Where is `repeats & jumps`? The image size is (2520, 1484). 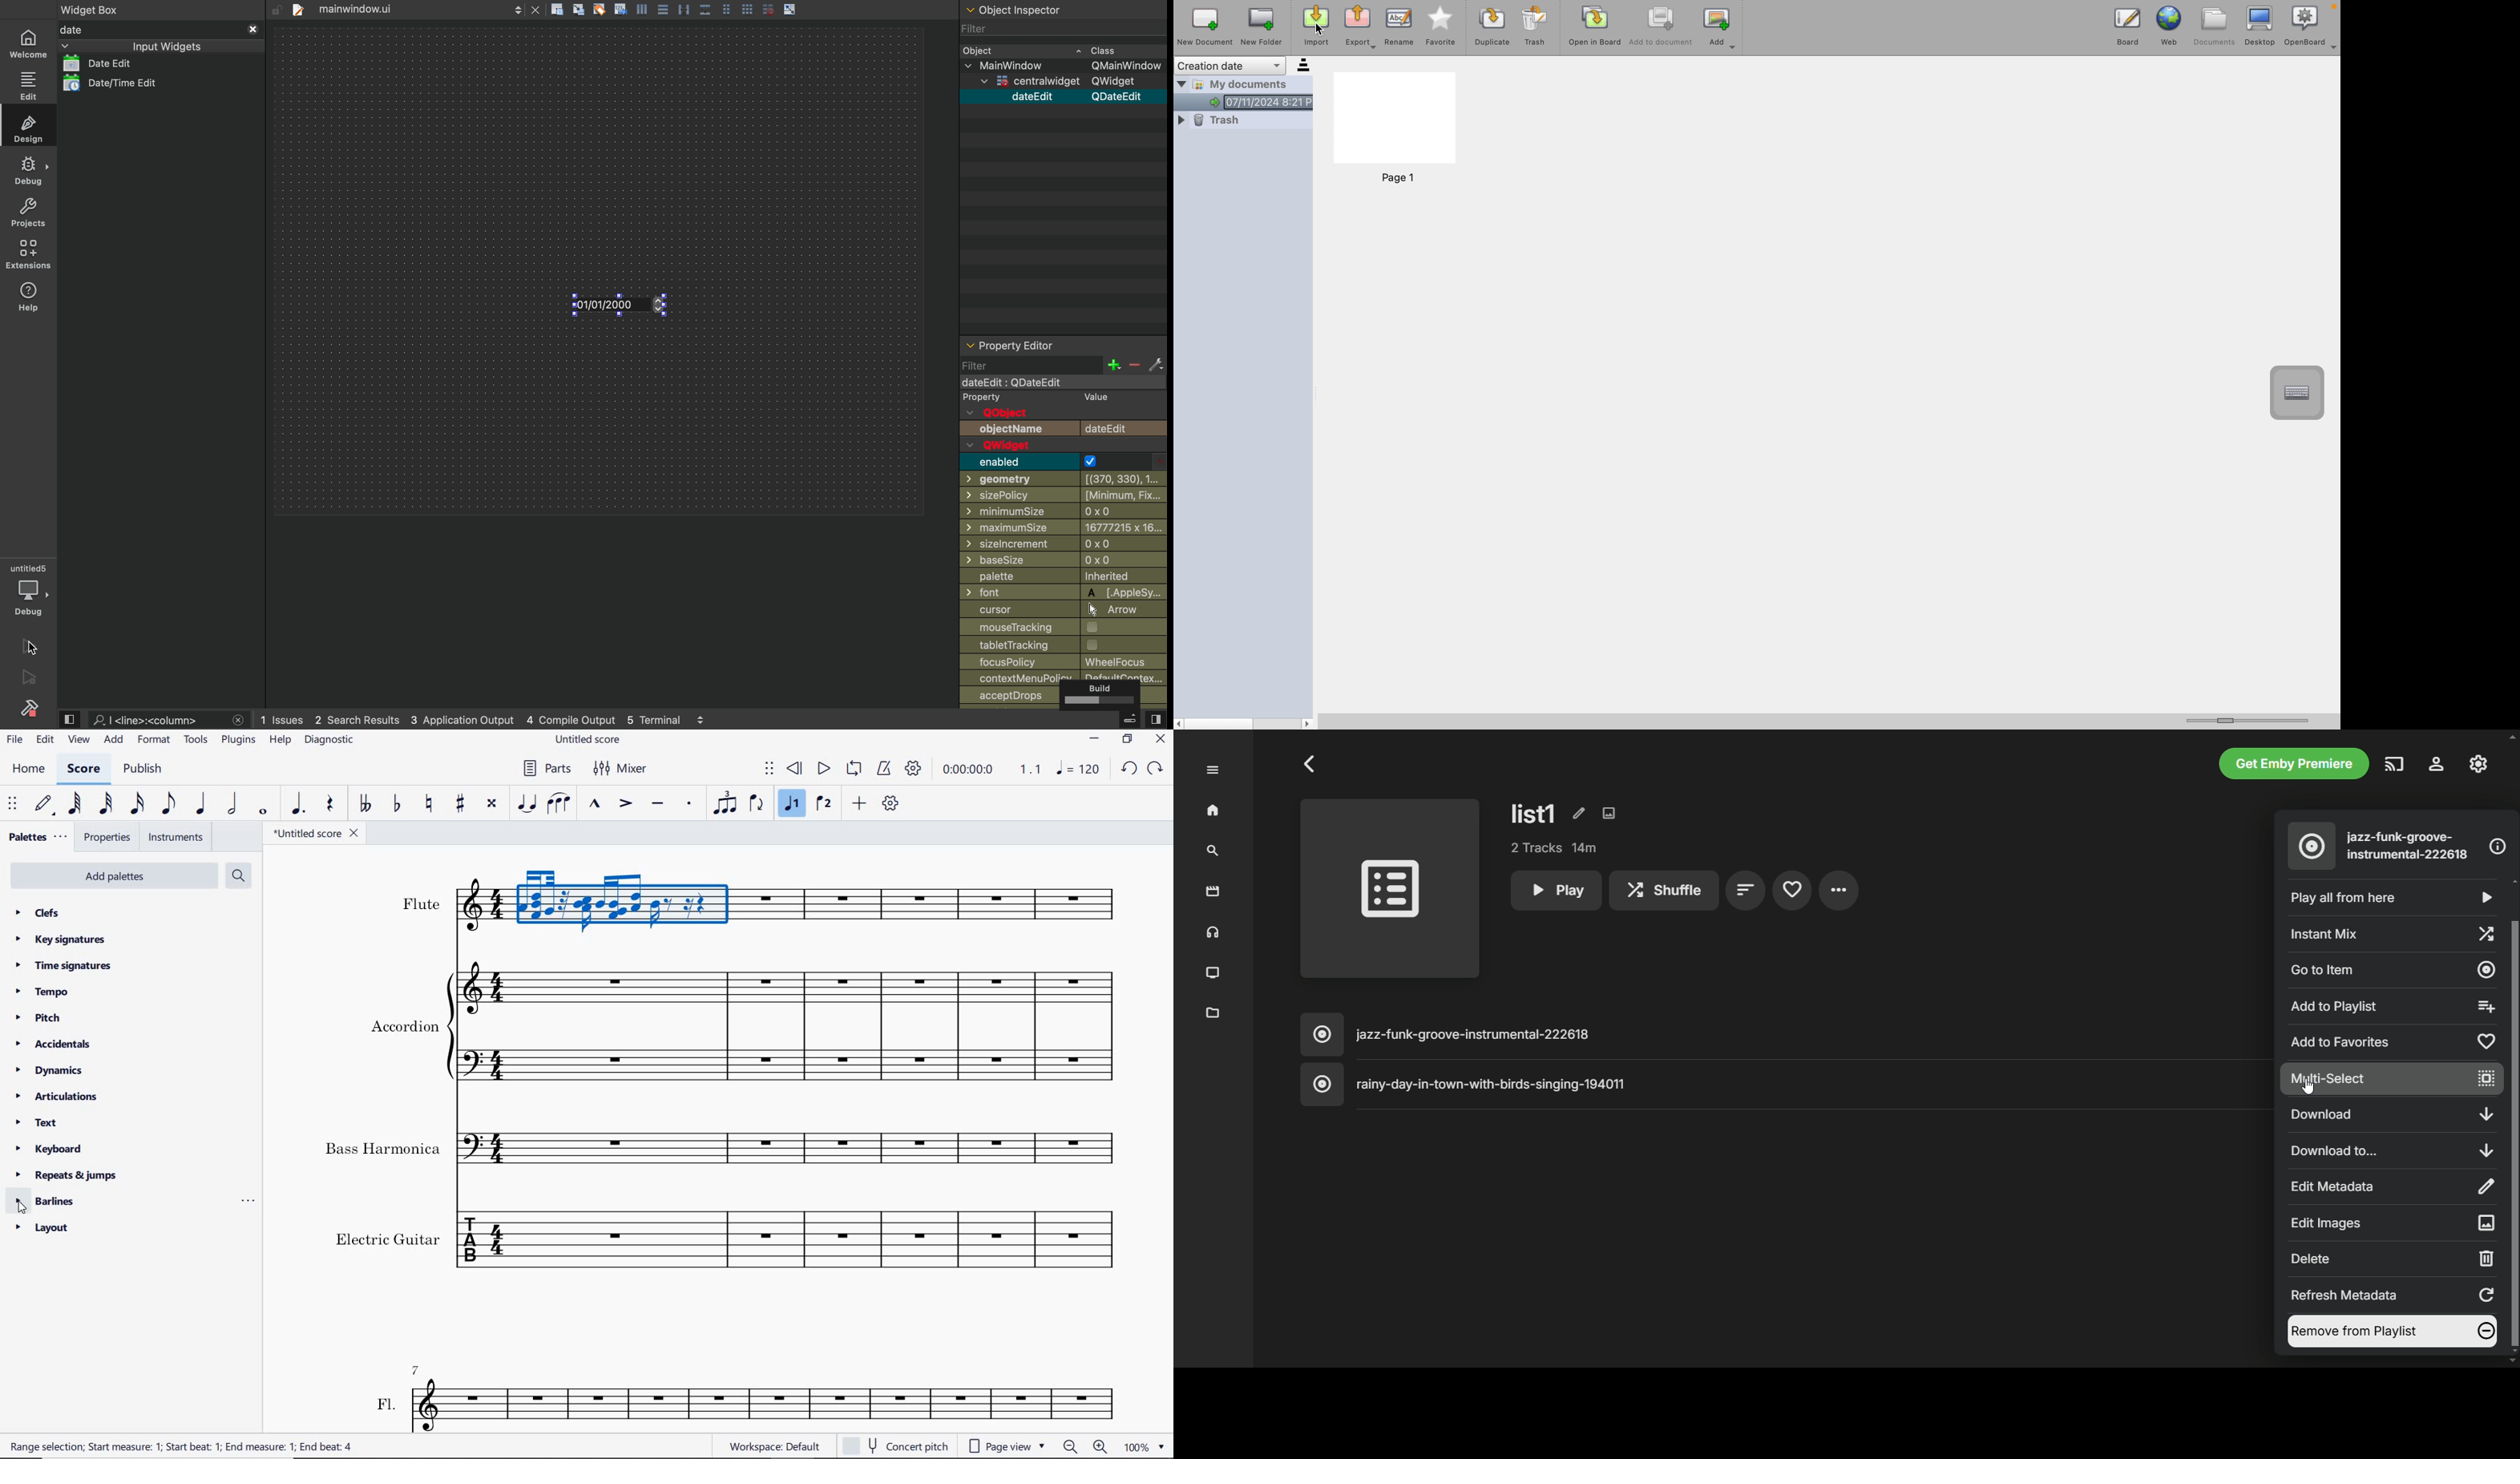
repeats & jumps is located at coordinates (66, 1175).